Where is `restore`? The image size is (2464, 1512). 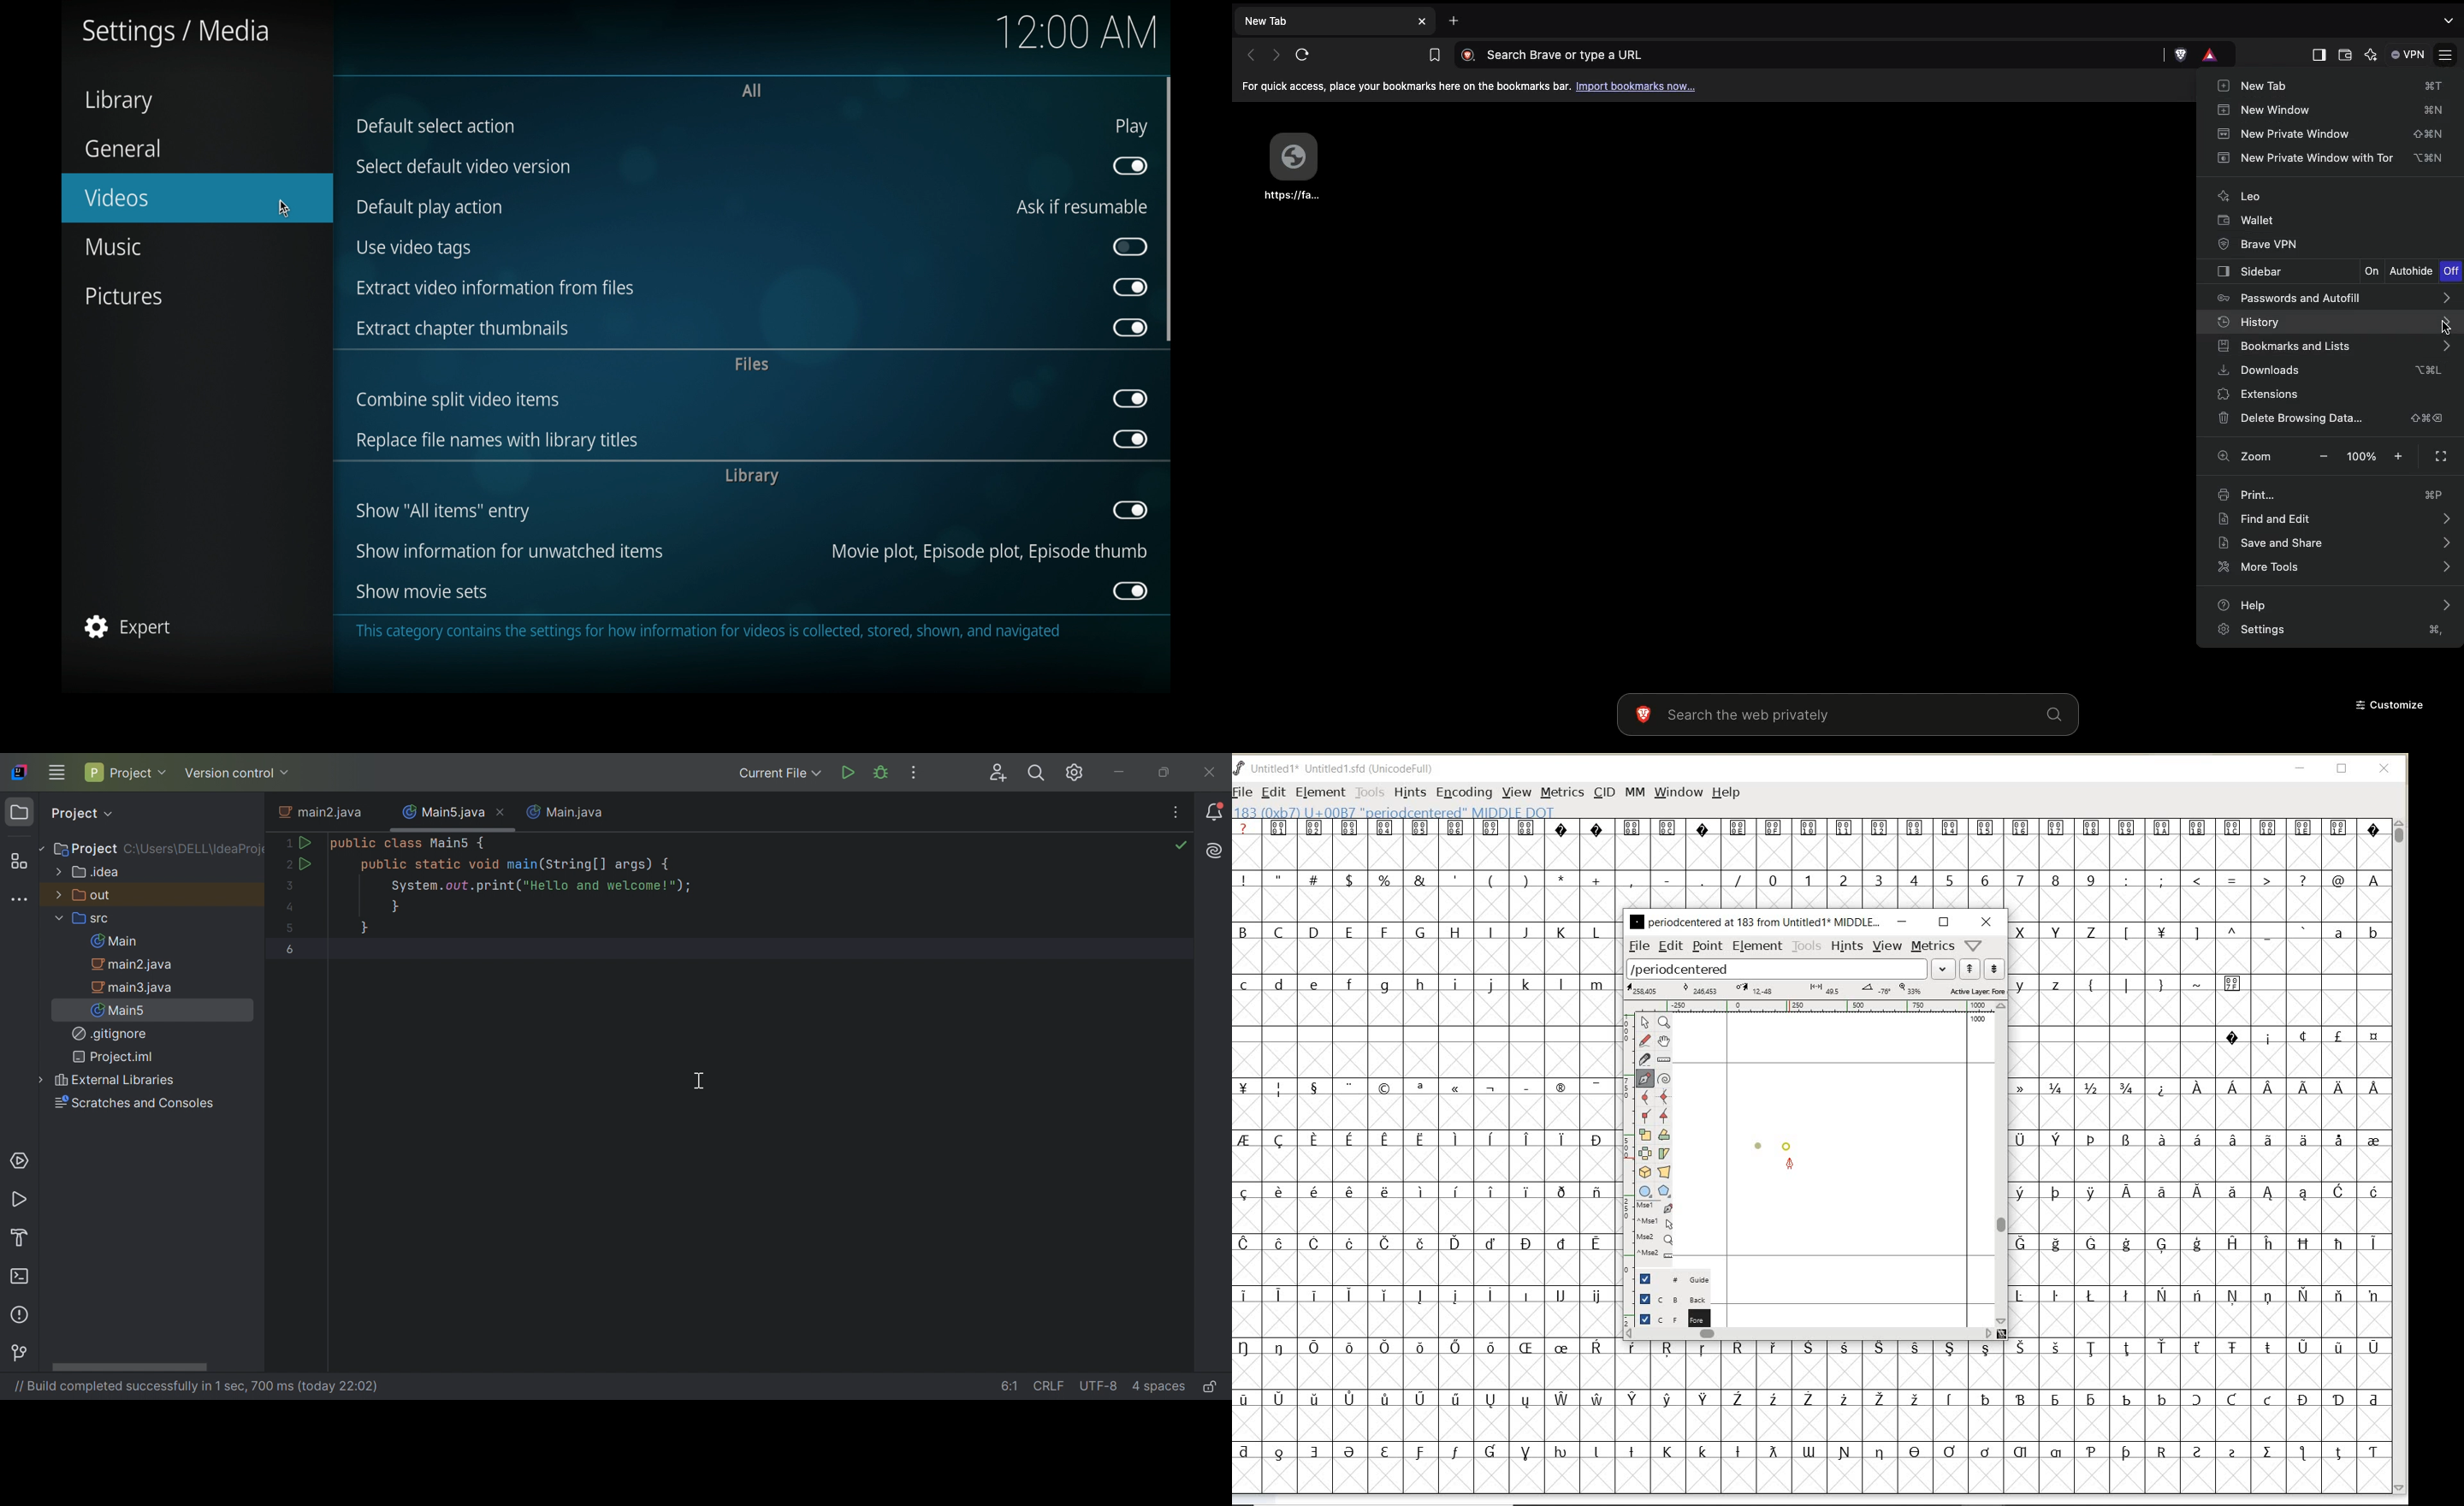 restore is located at coordinates (1944, 921).